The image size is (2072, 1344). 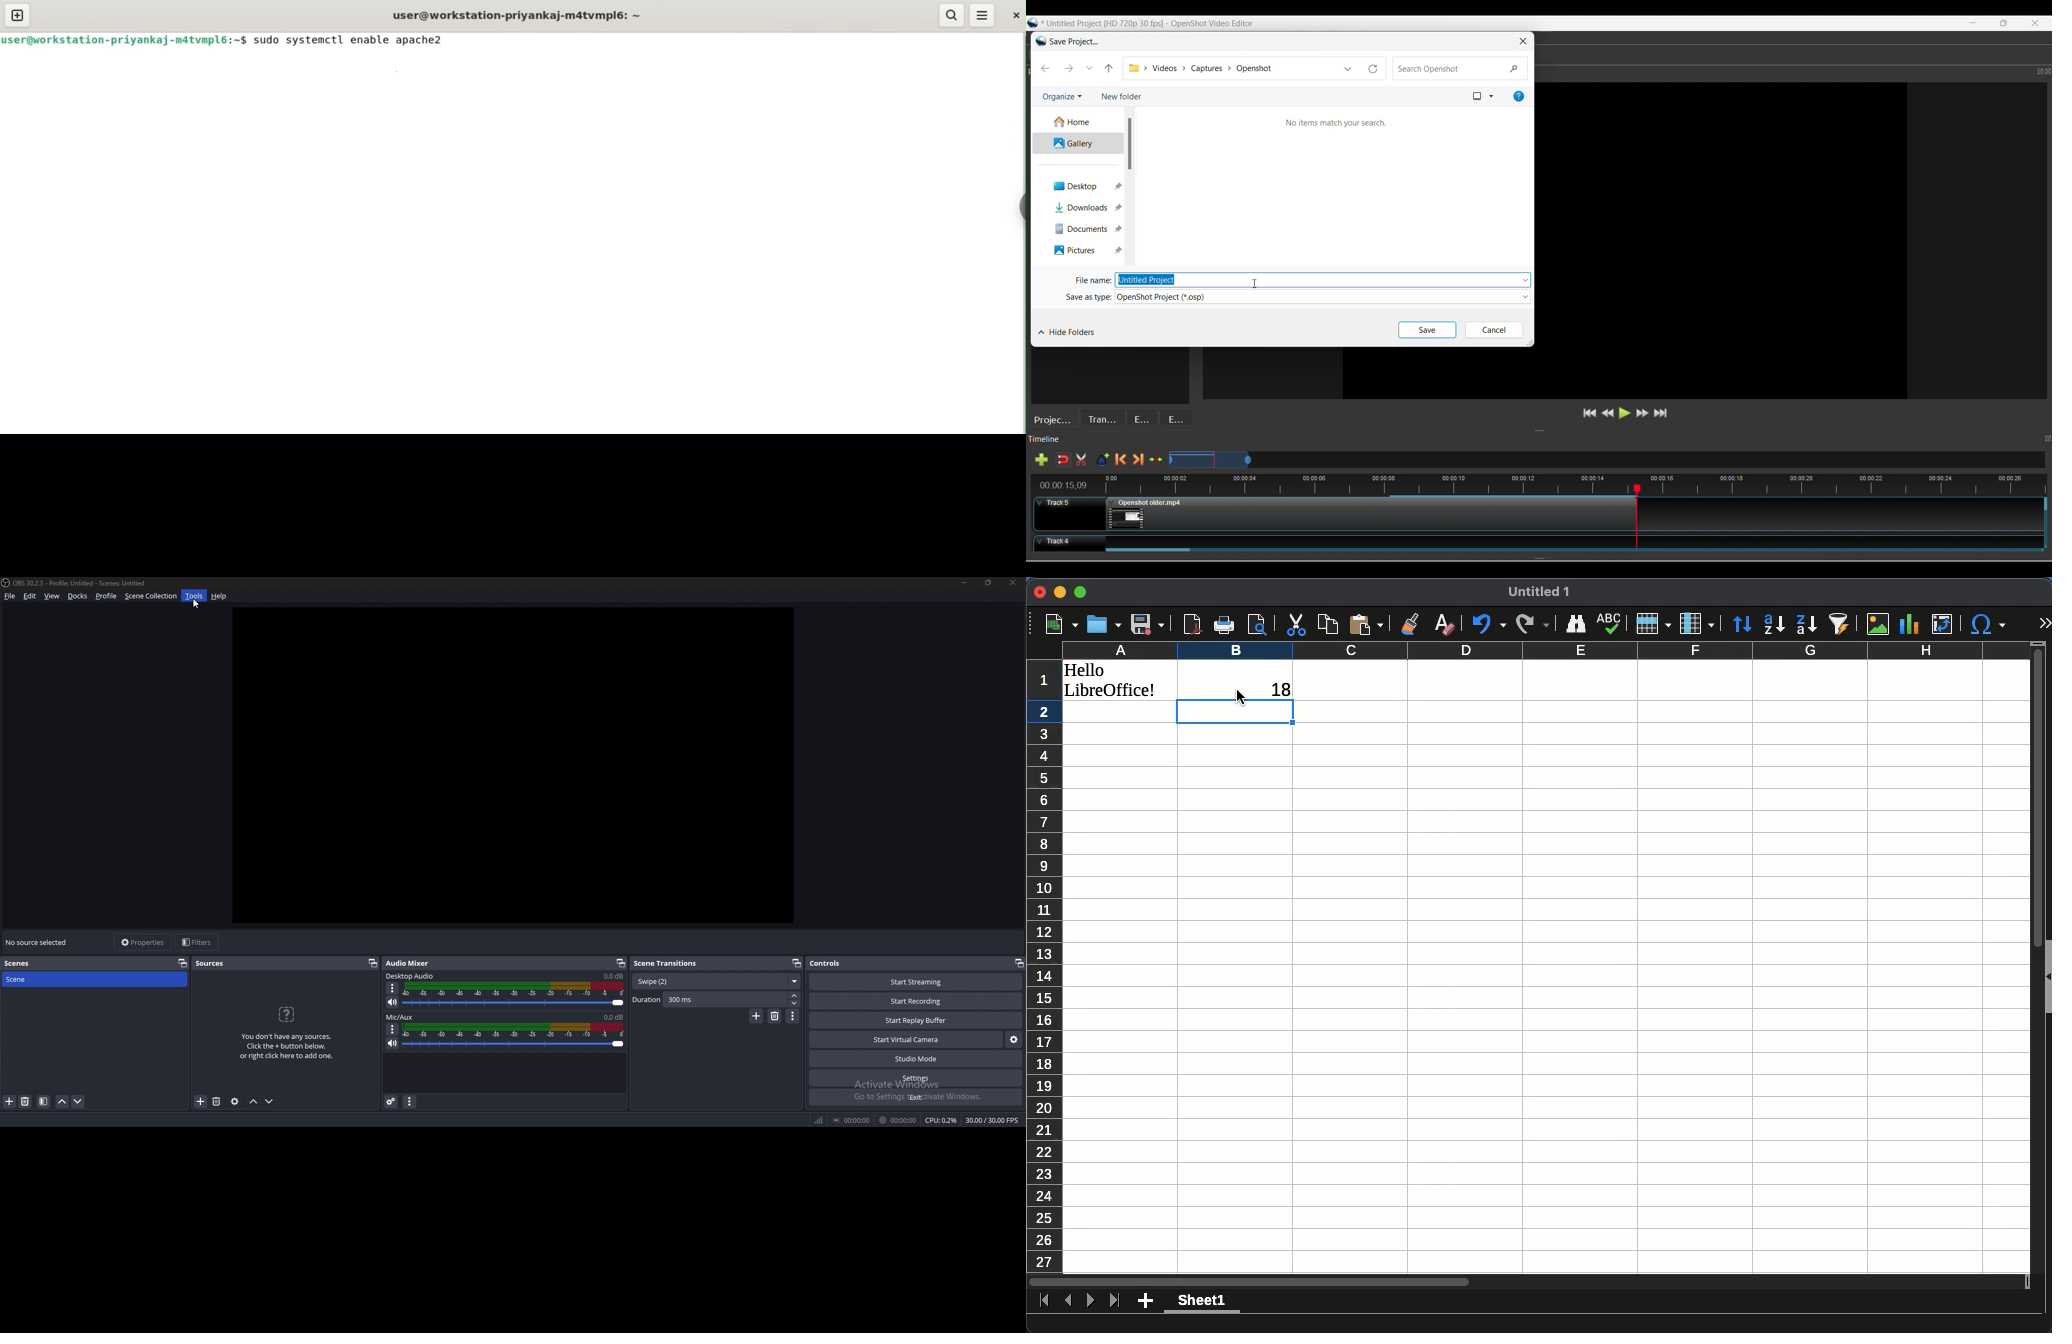 What do you see at coordinates (79, 1102) in the screenshot?
I see `move scene down` at bounding box center [79, 1102].